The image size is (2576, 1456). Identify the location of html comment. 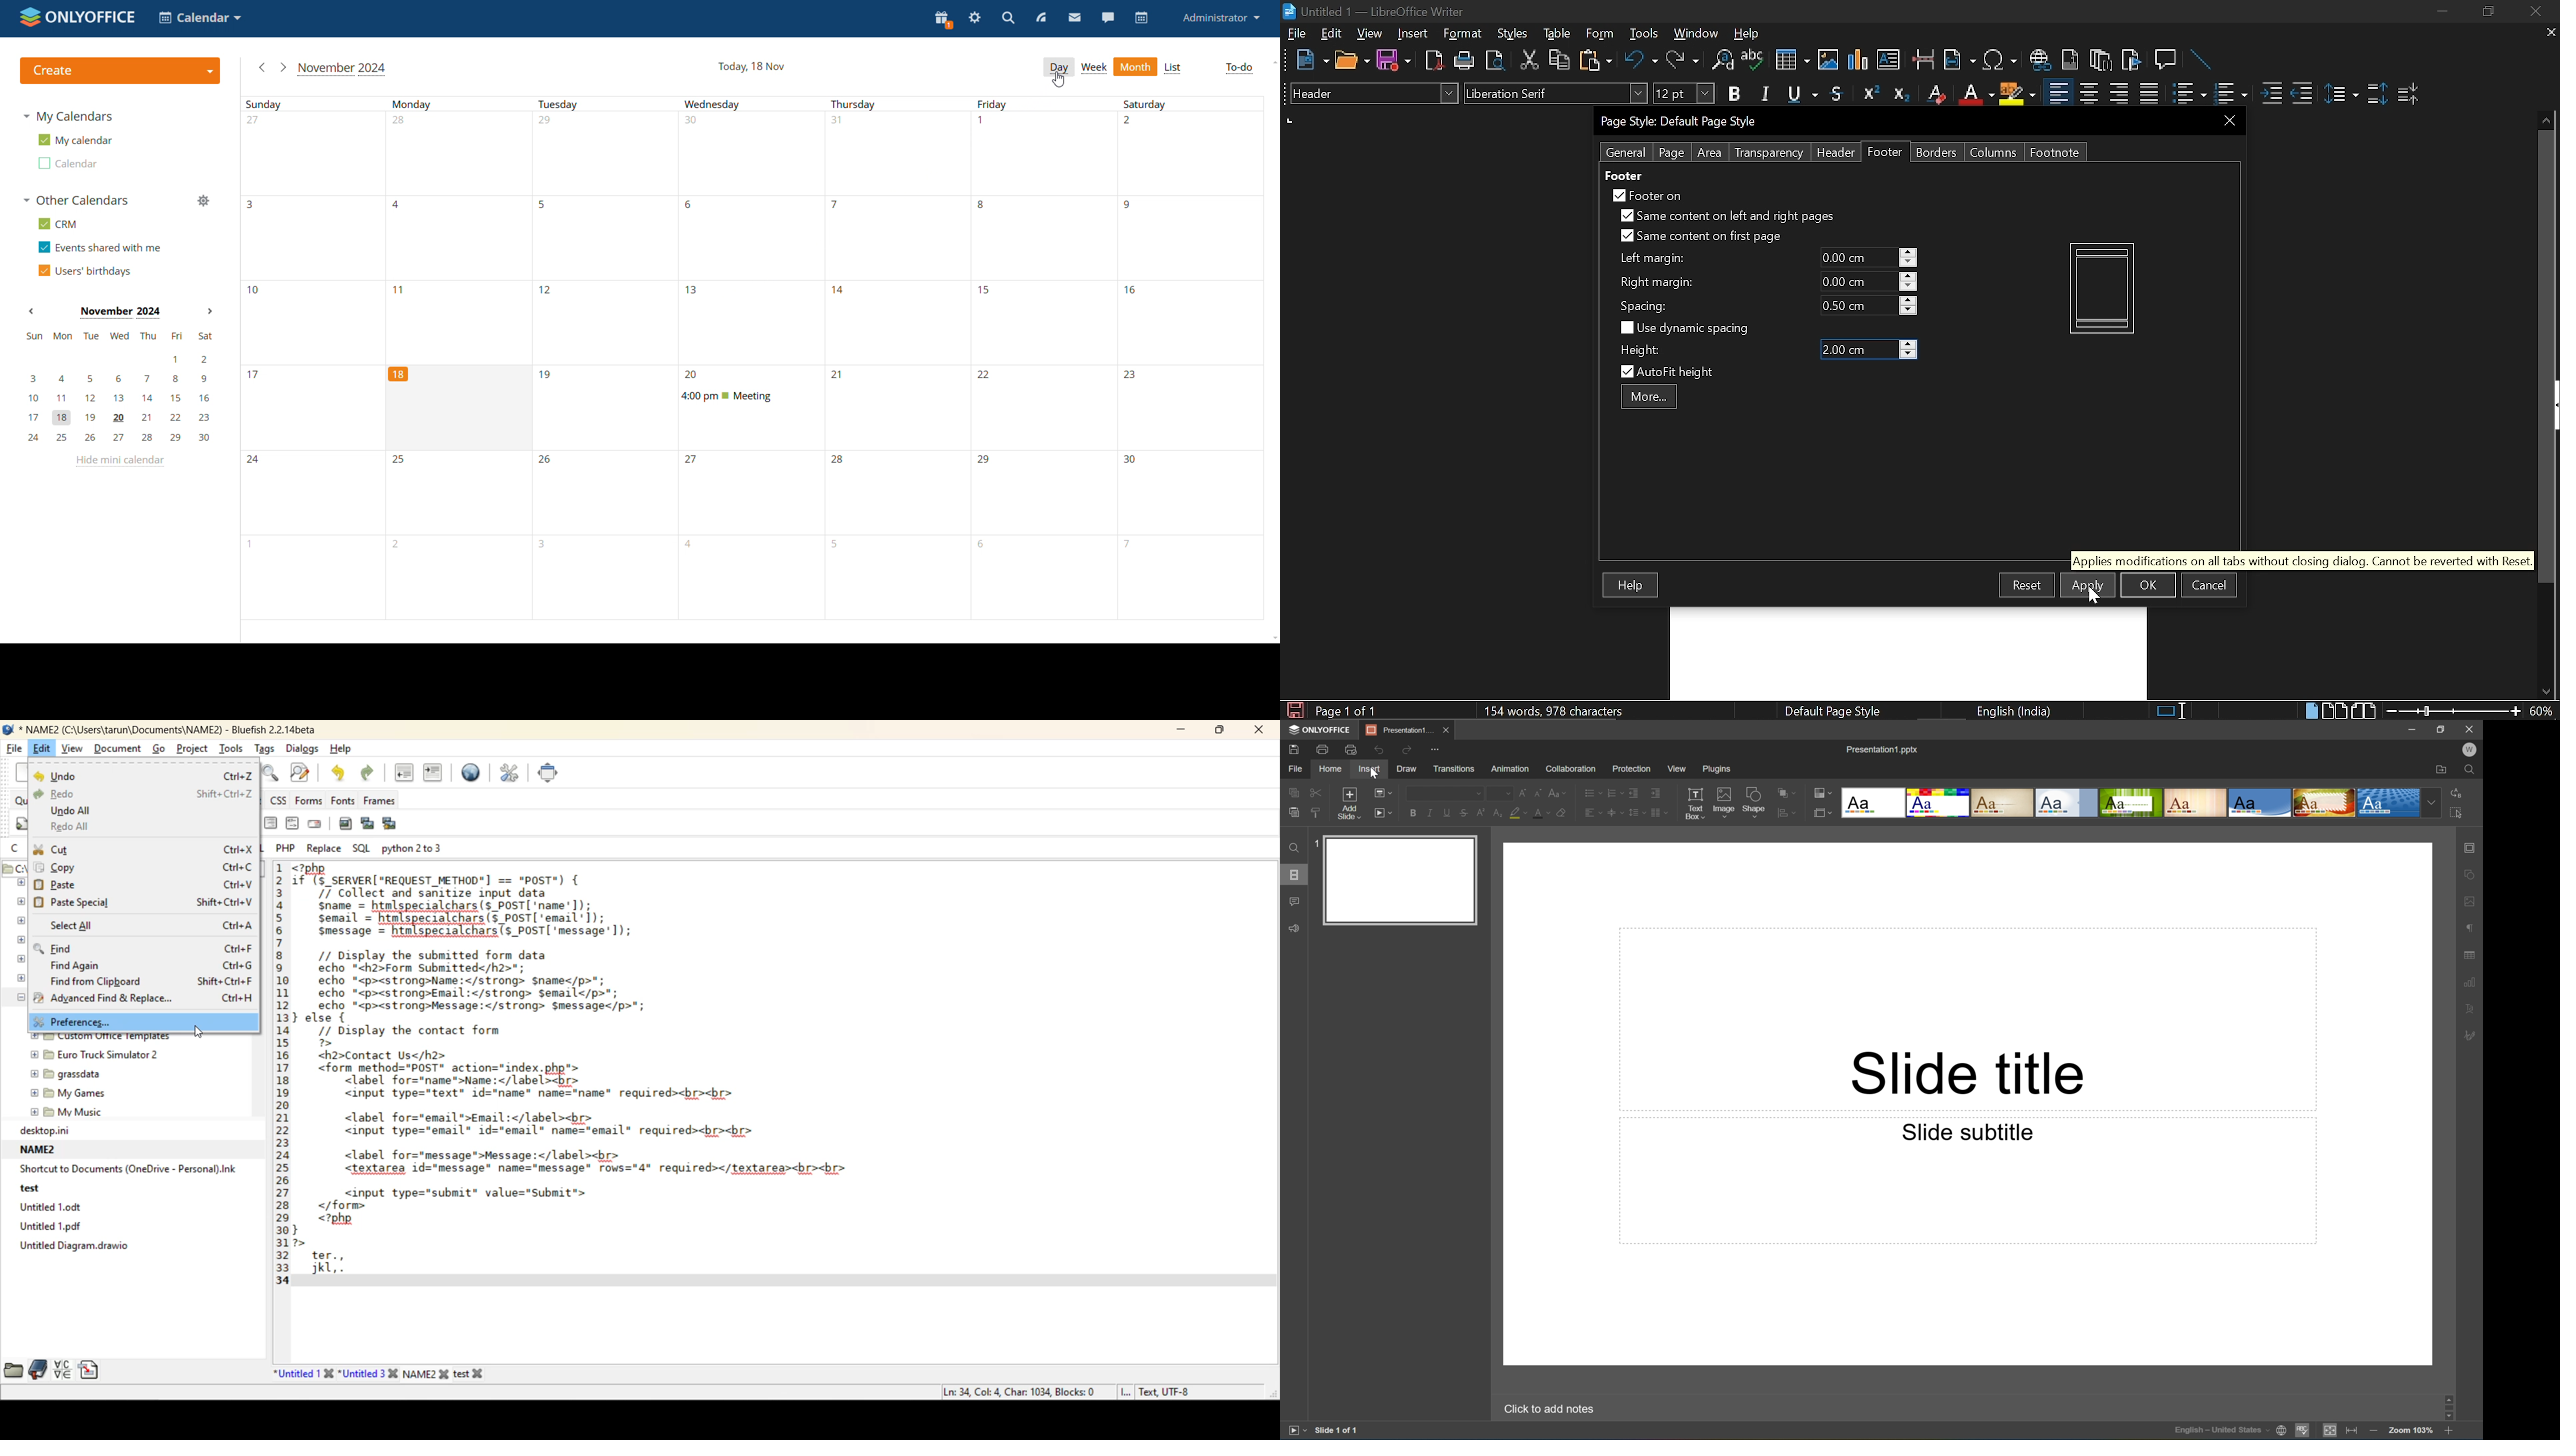
(295, 822).